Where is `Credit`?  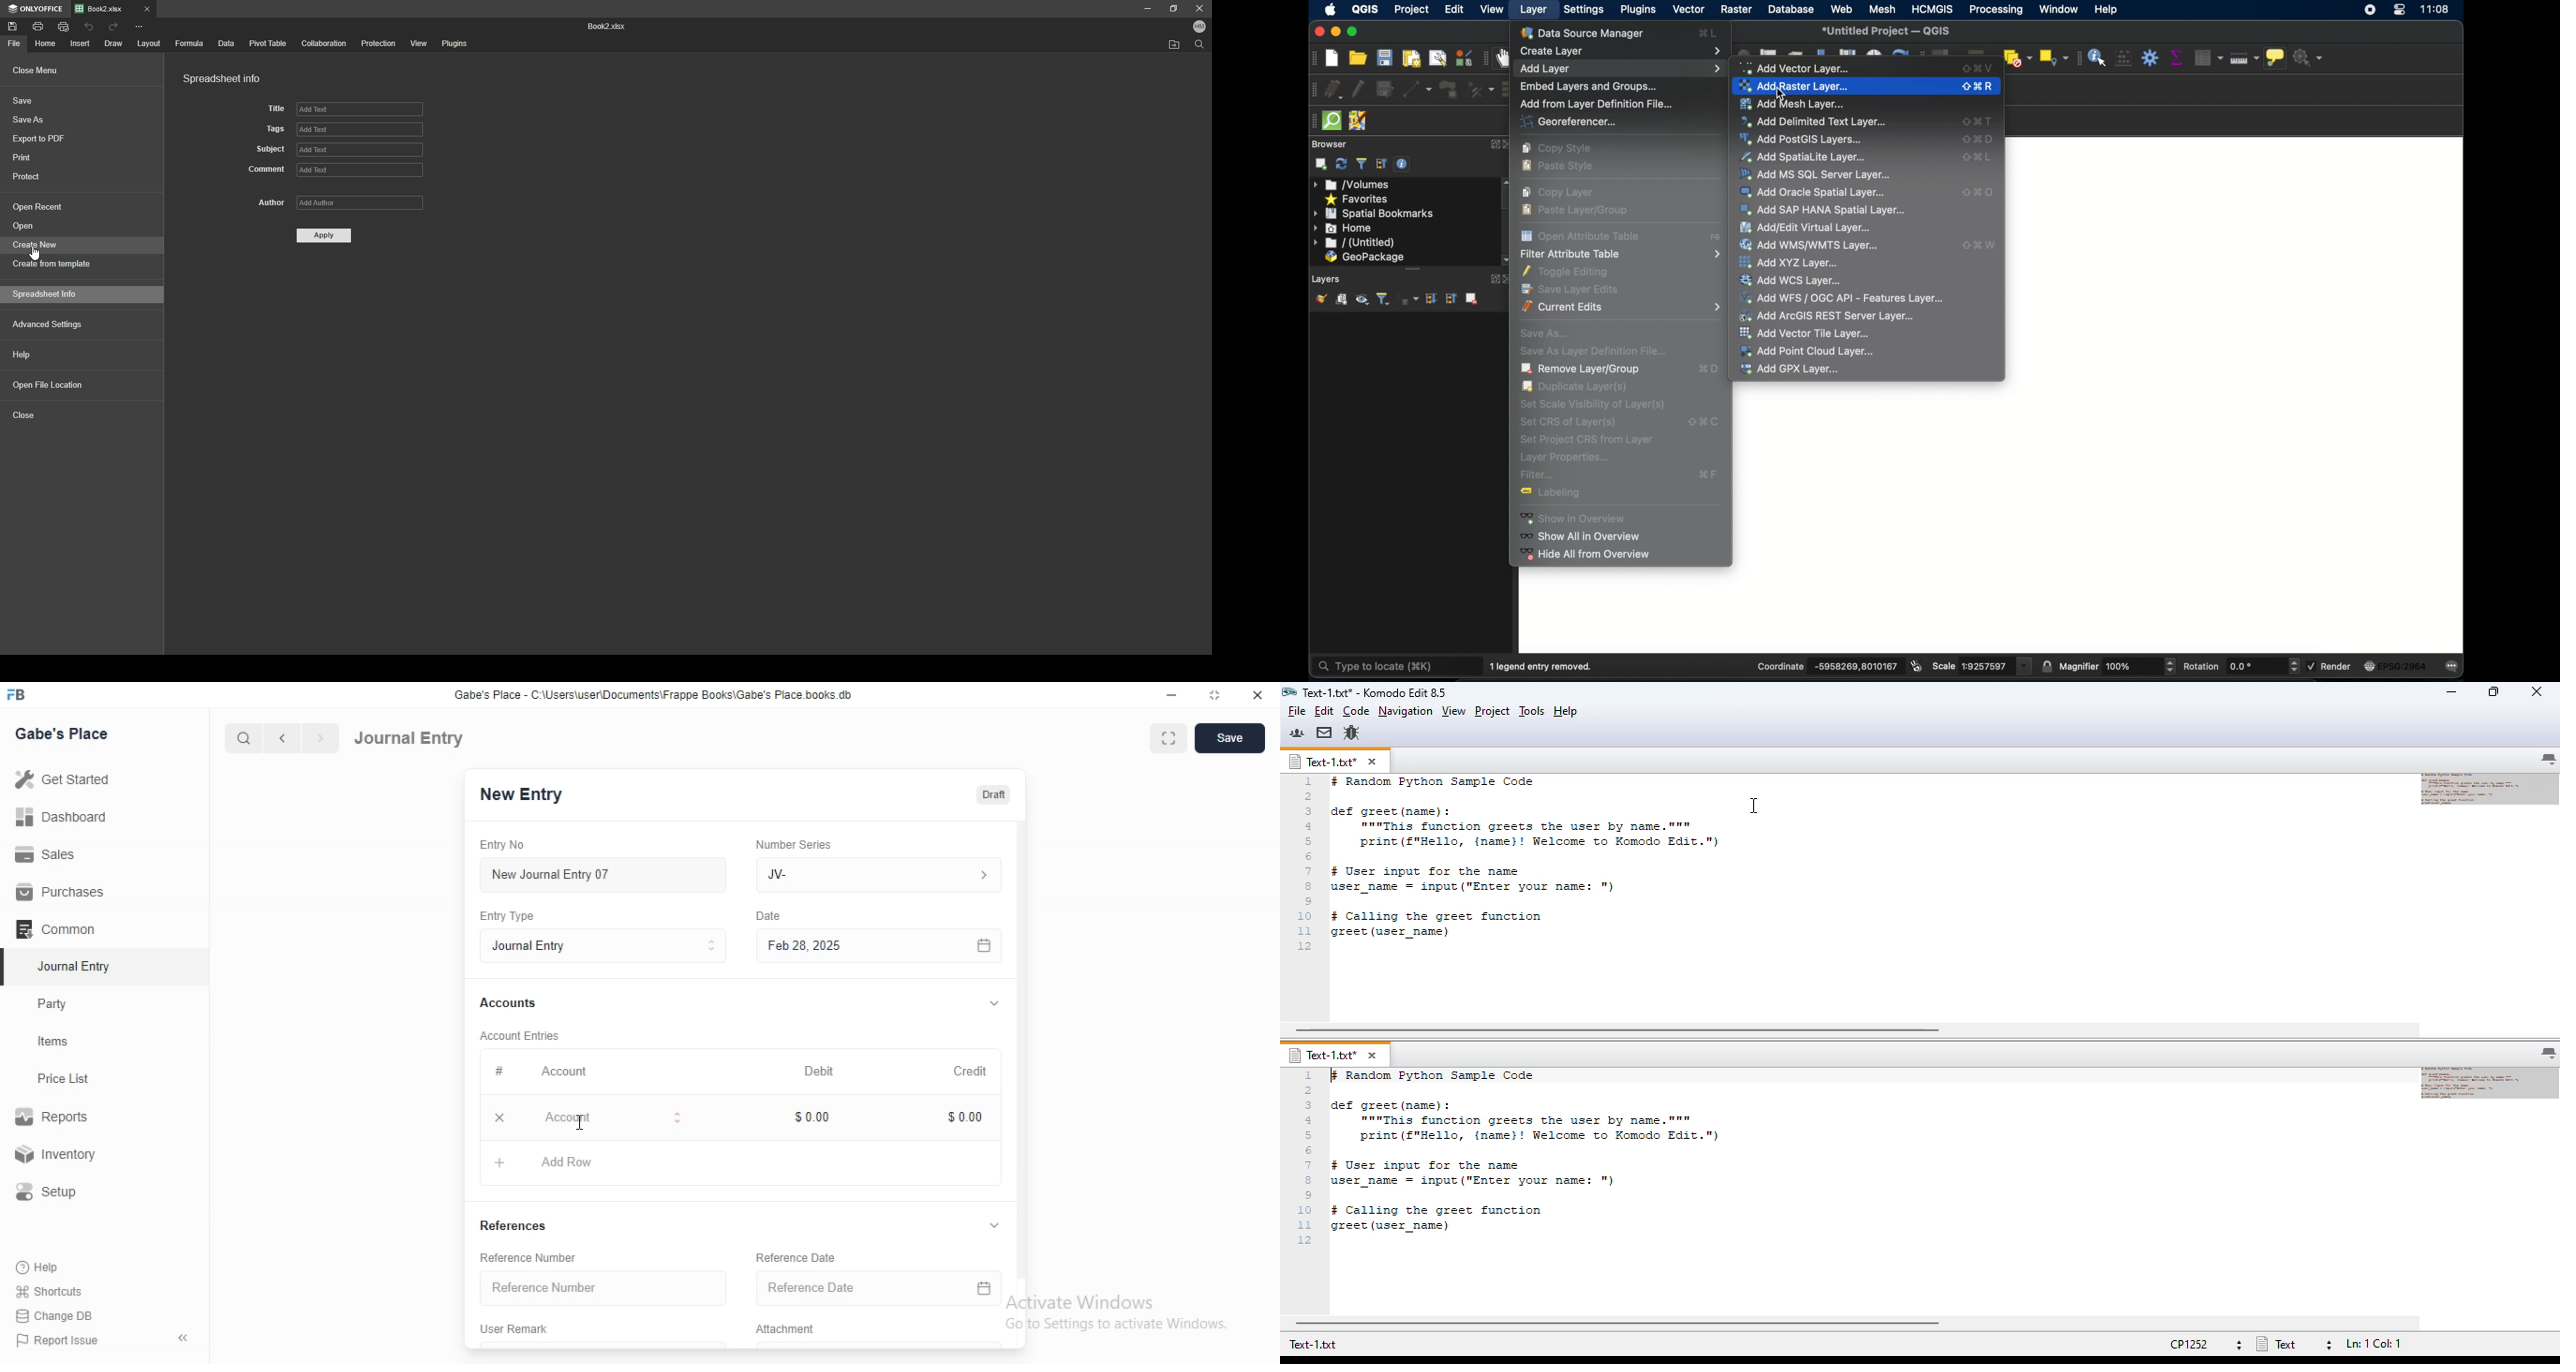 Credit is located at coordinates (969, 1069).